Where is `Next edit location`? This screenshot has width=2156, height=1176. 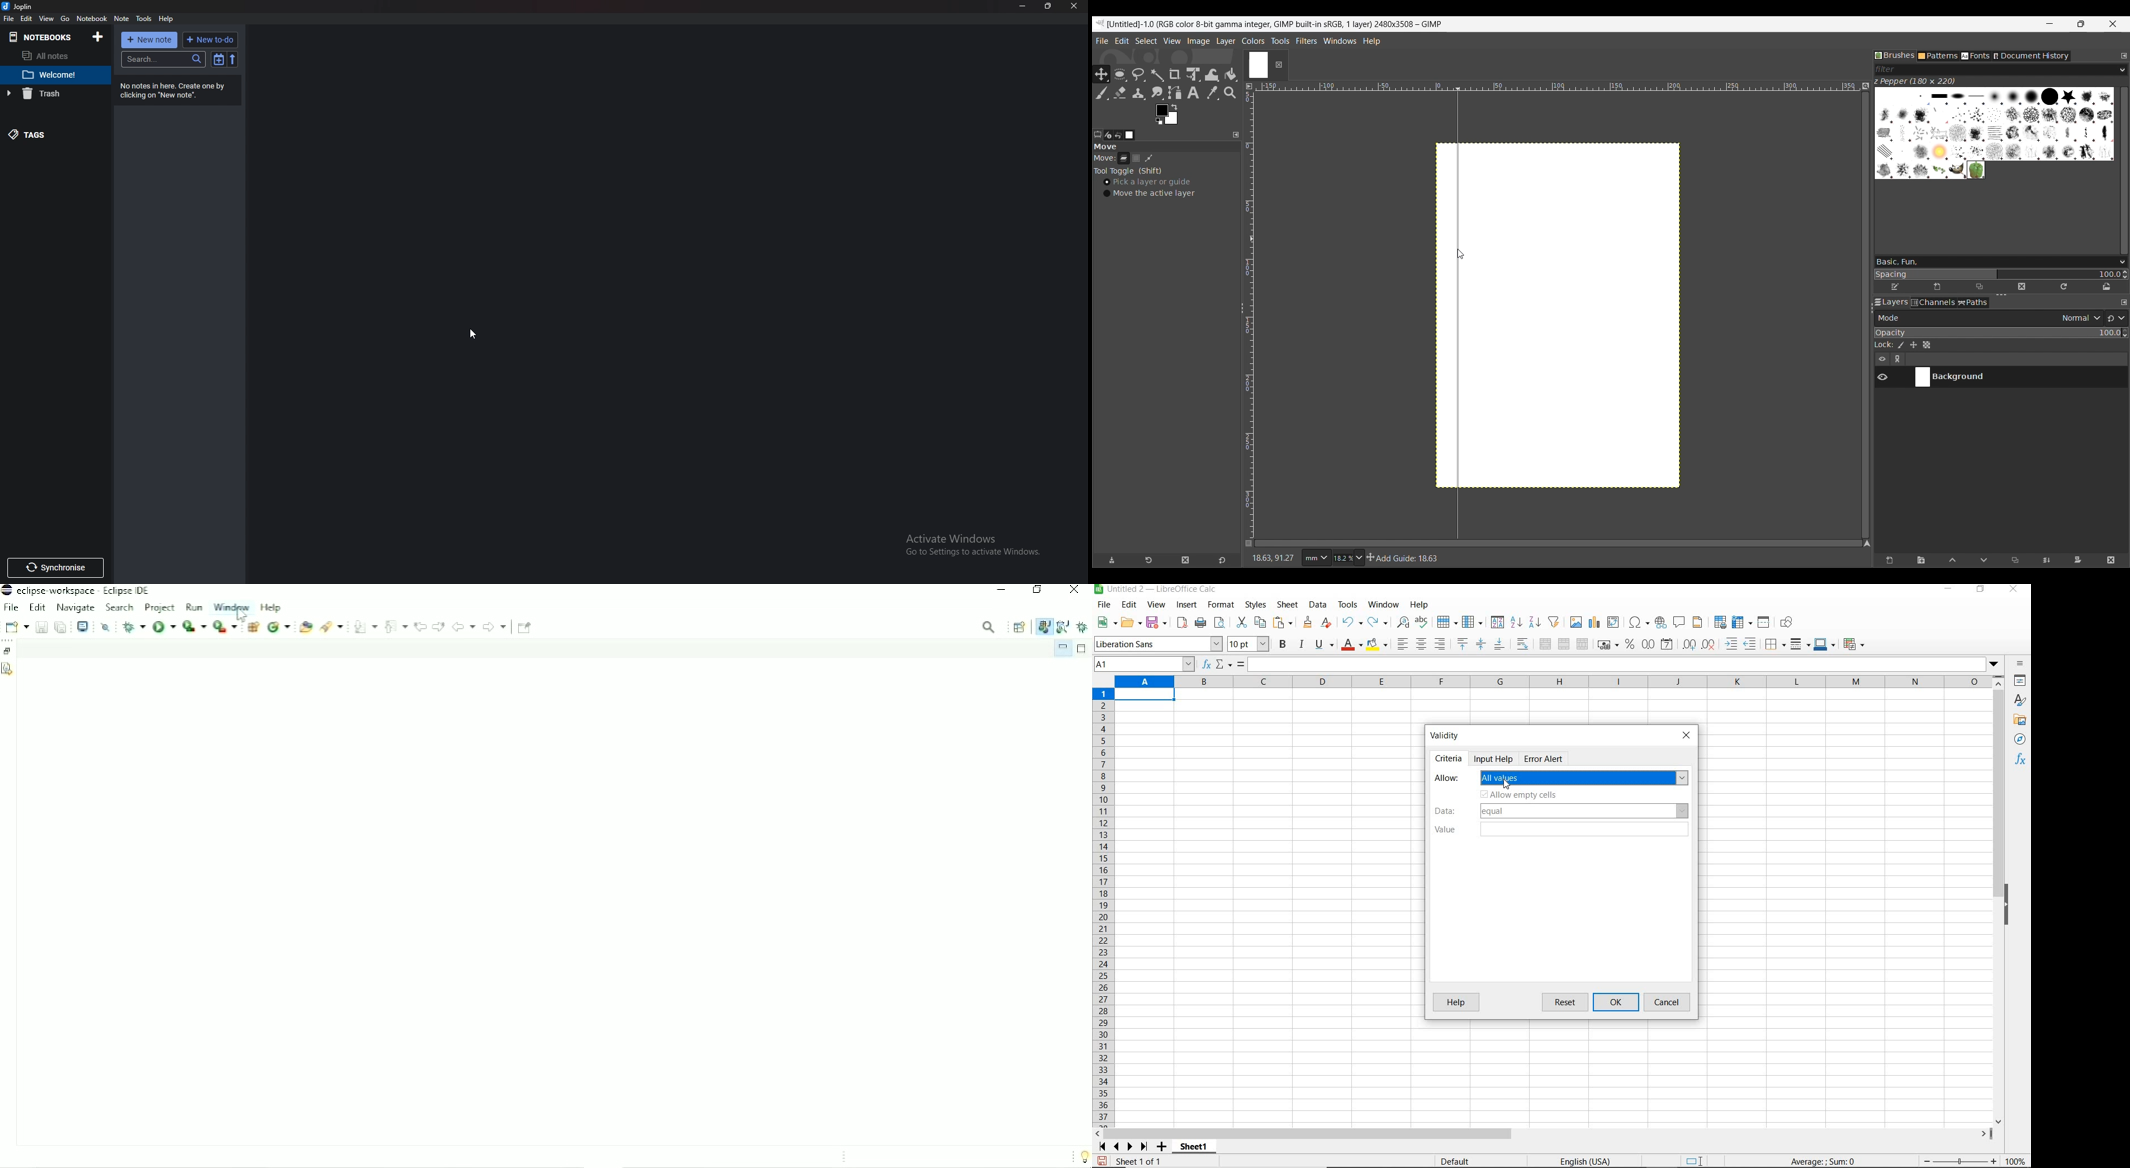
Next edit location is located at coordinates (438, 626).